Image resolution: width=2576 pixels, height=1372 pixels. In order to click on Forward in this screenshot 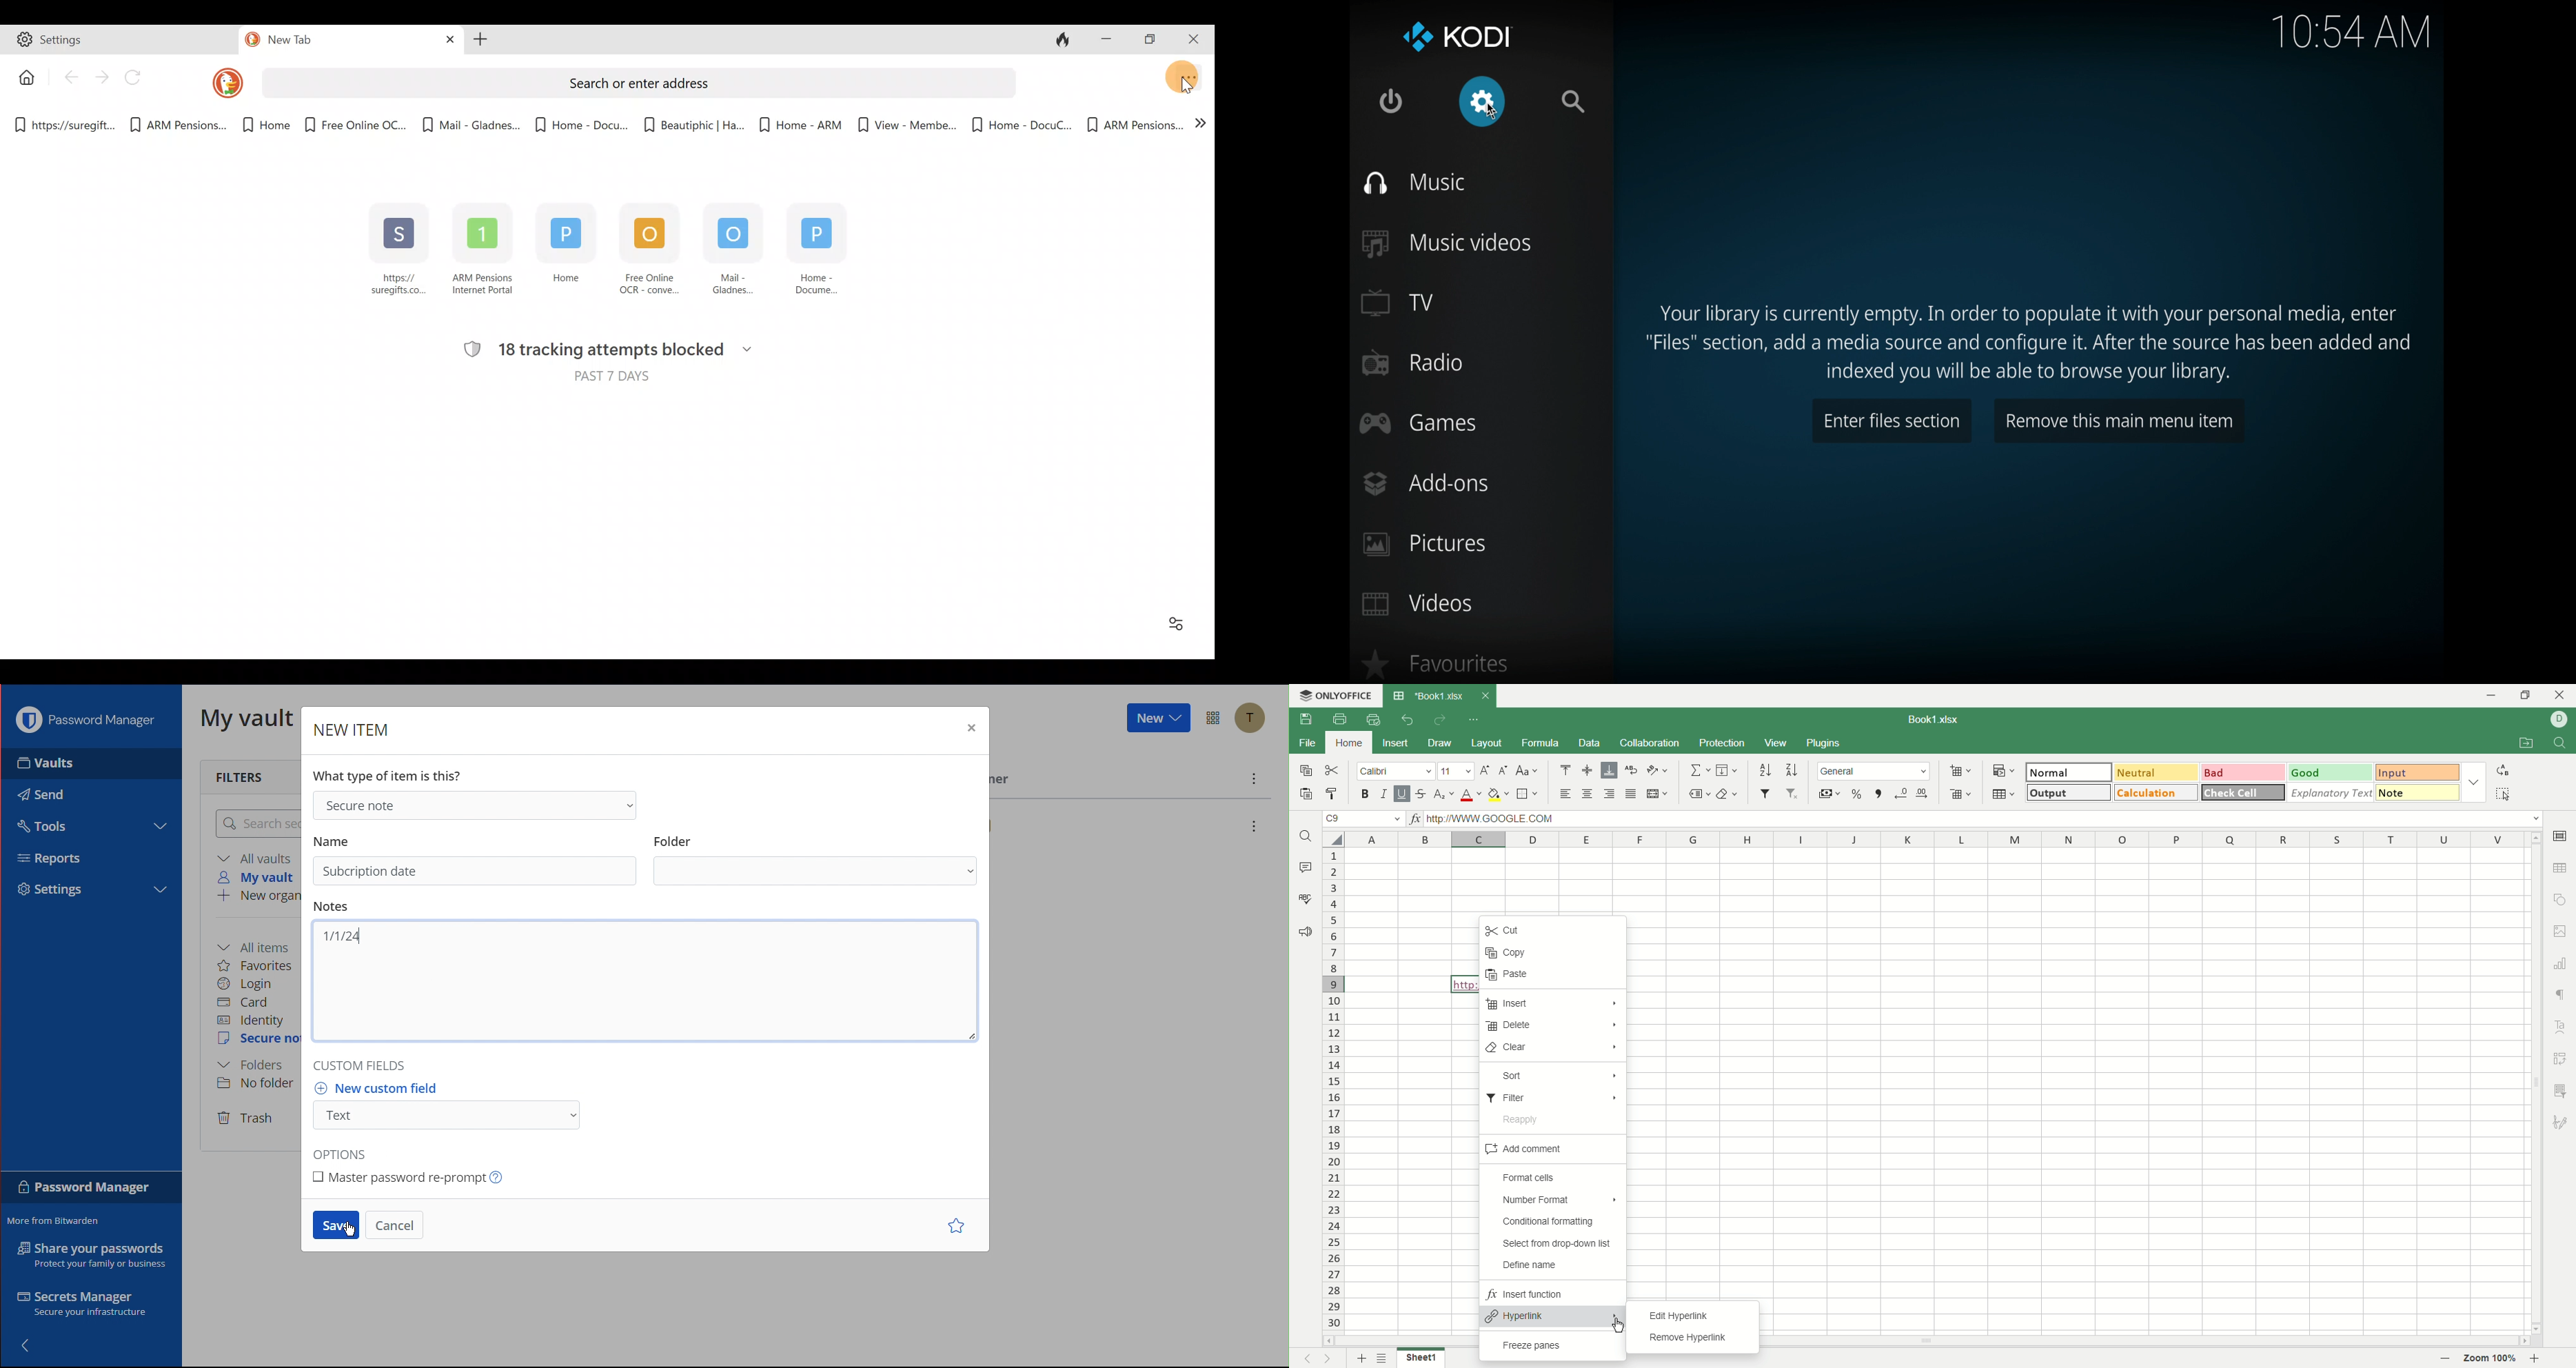, I will do `click(102, 77)`.